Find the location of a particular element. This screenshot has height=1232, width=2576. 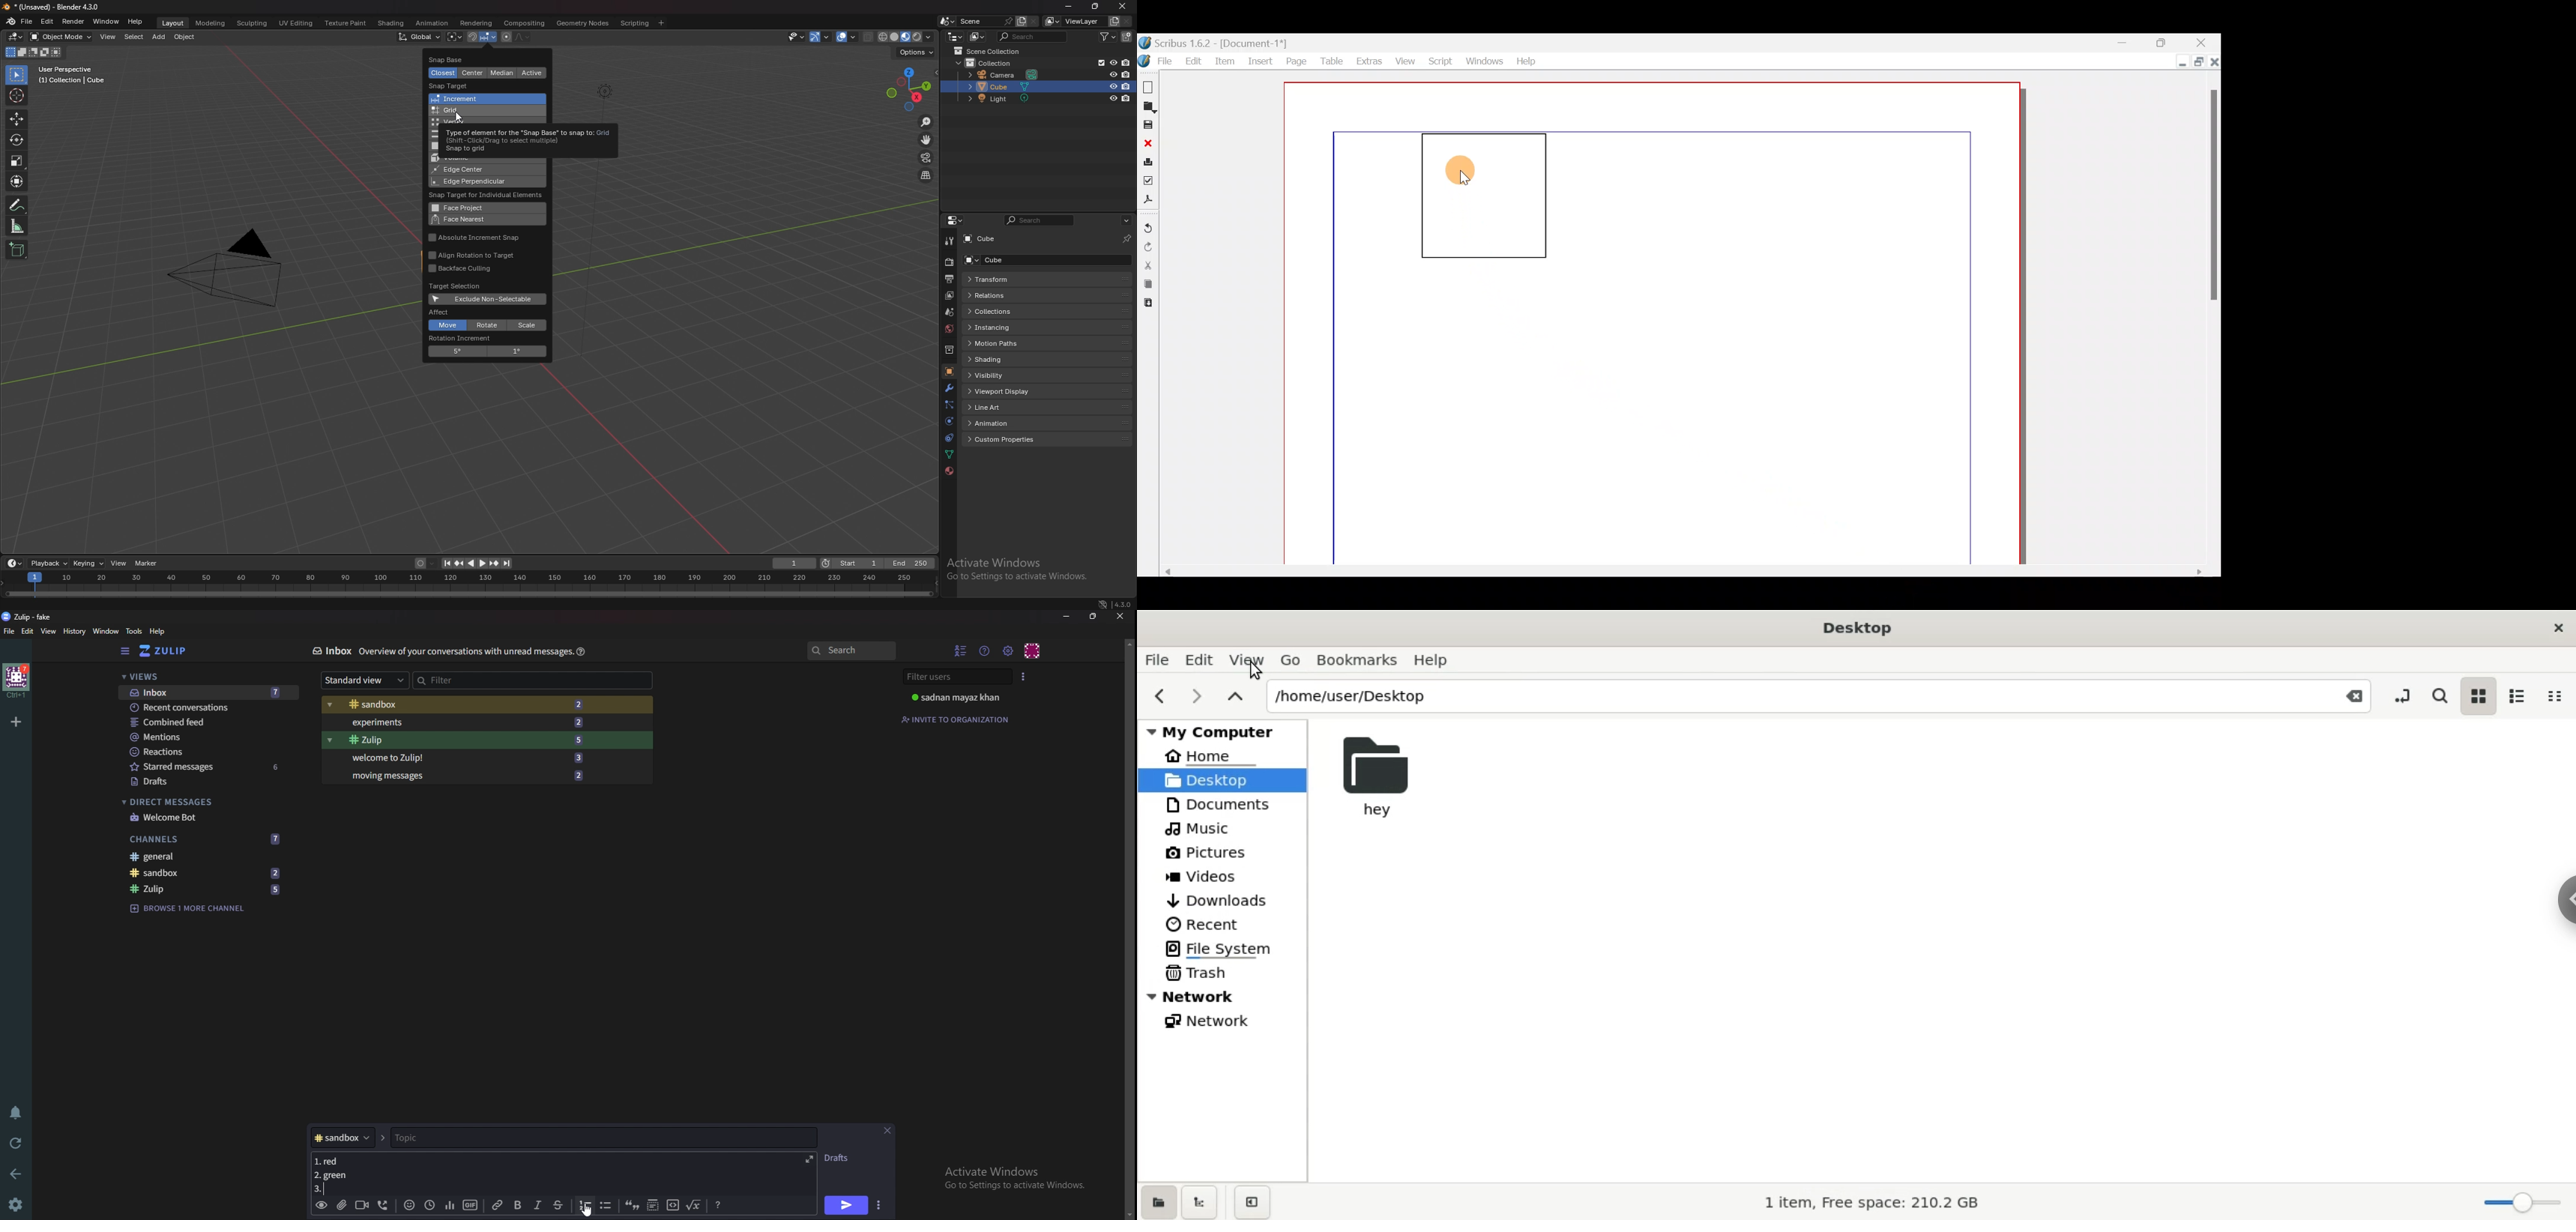

View is located at coordinates (1405, 60).